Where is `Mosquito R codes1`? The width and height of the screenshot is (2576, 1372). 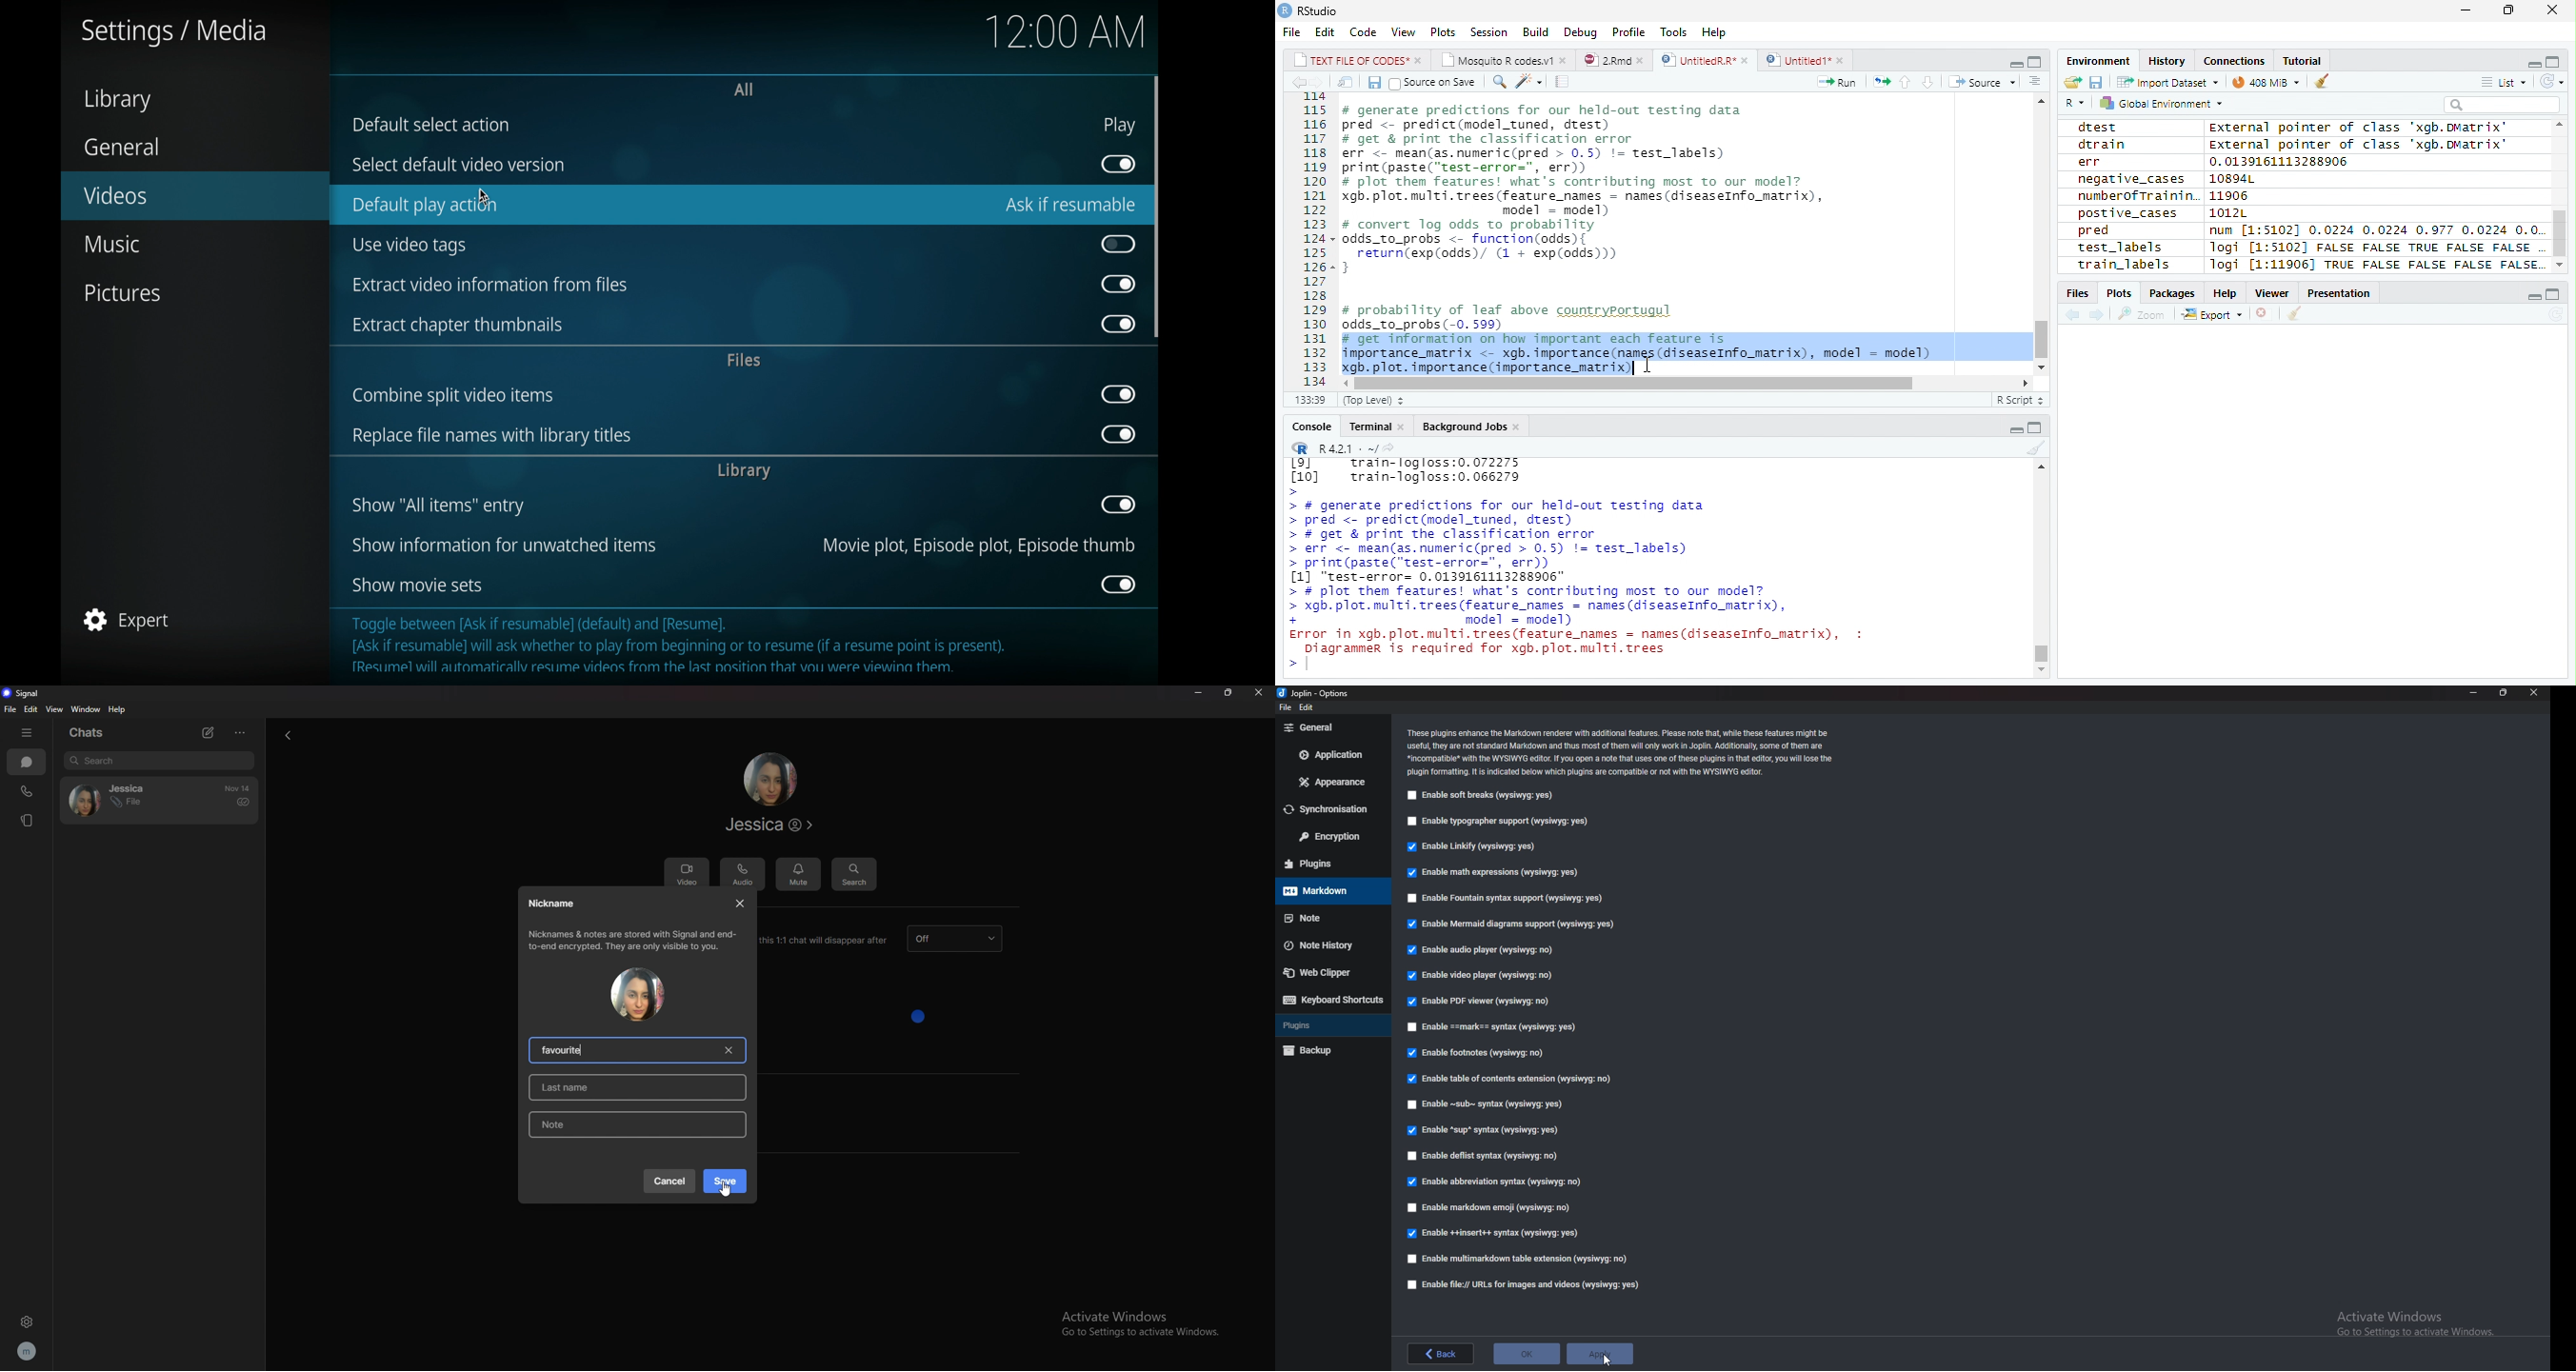 Mosquito R codes1 is located at coordinates (1505, 60).